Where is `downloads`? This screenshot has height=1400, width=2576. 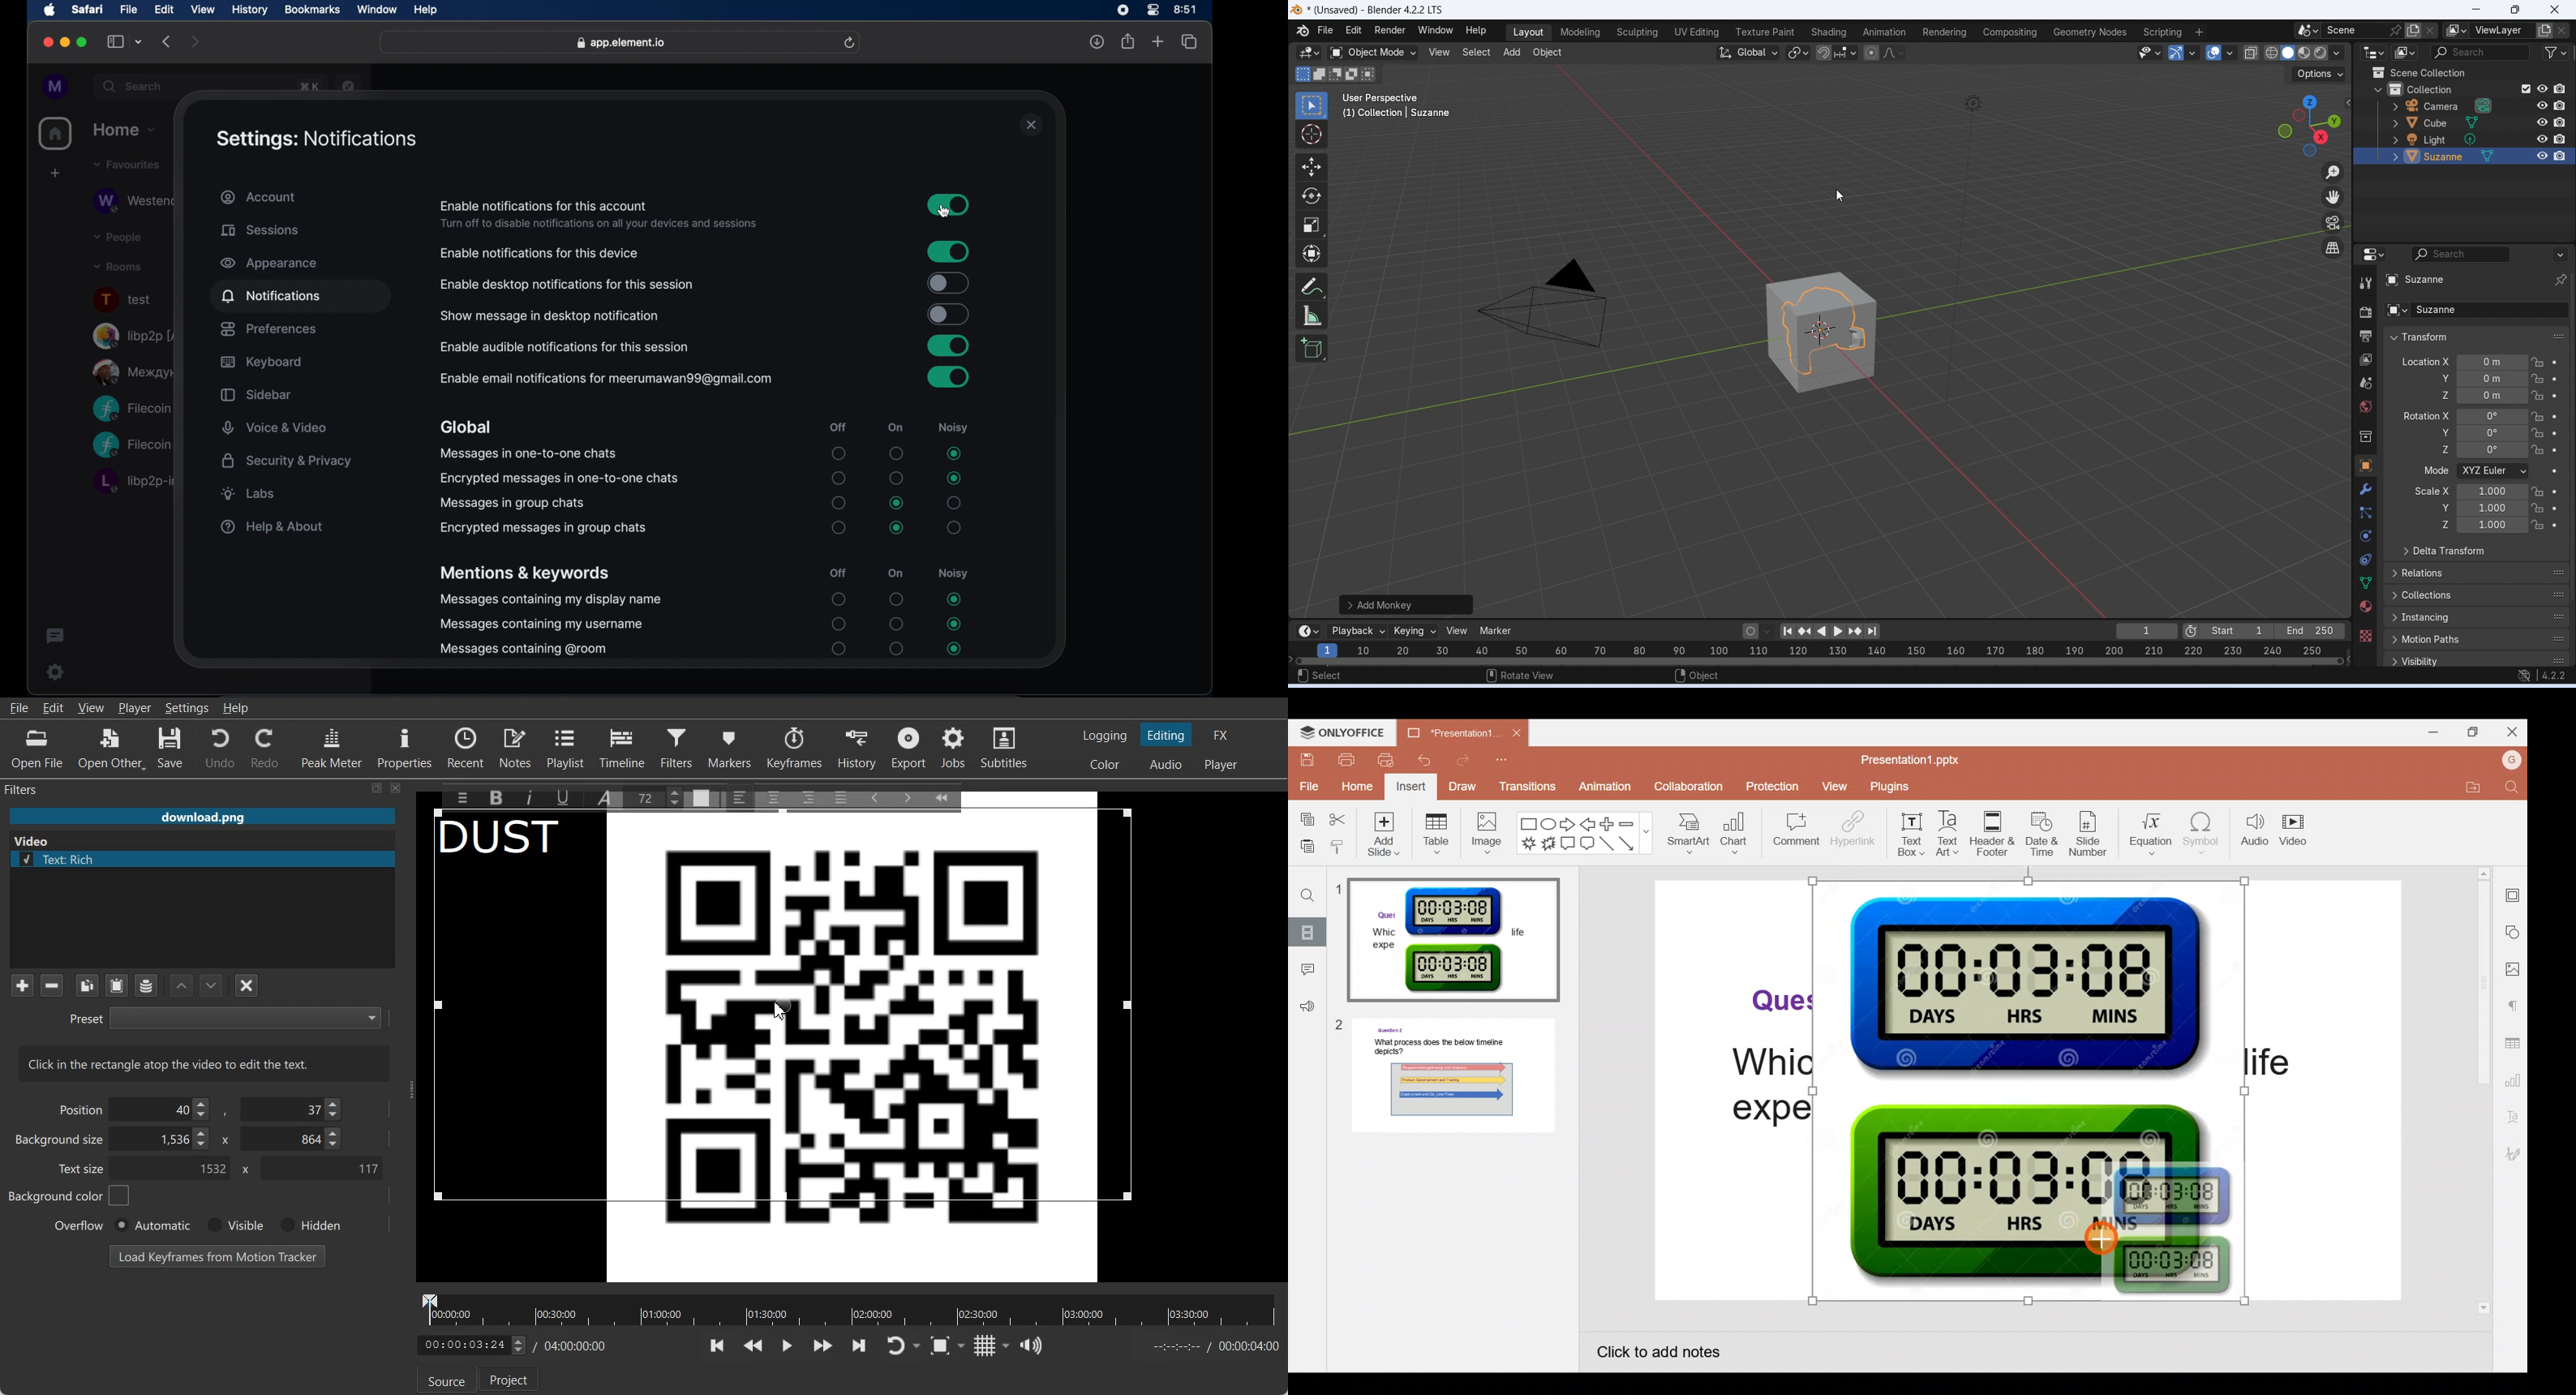 downloads is located at coordinates (1097, 42).